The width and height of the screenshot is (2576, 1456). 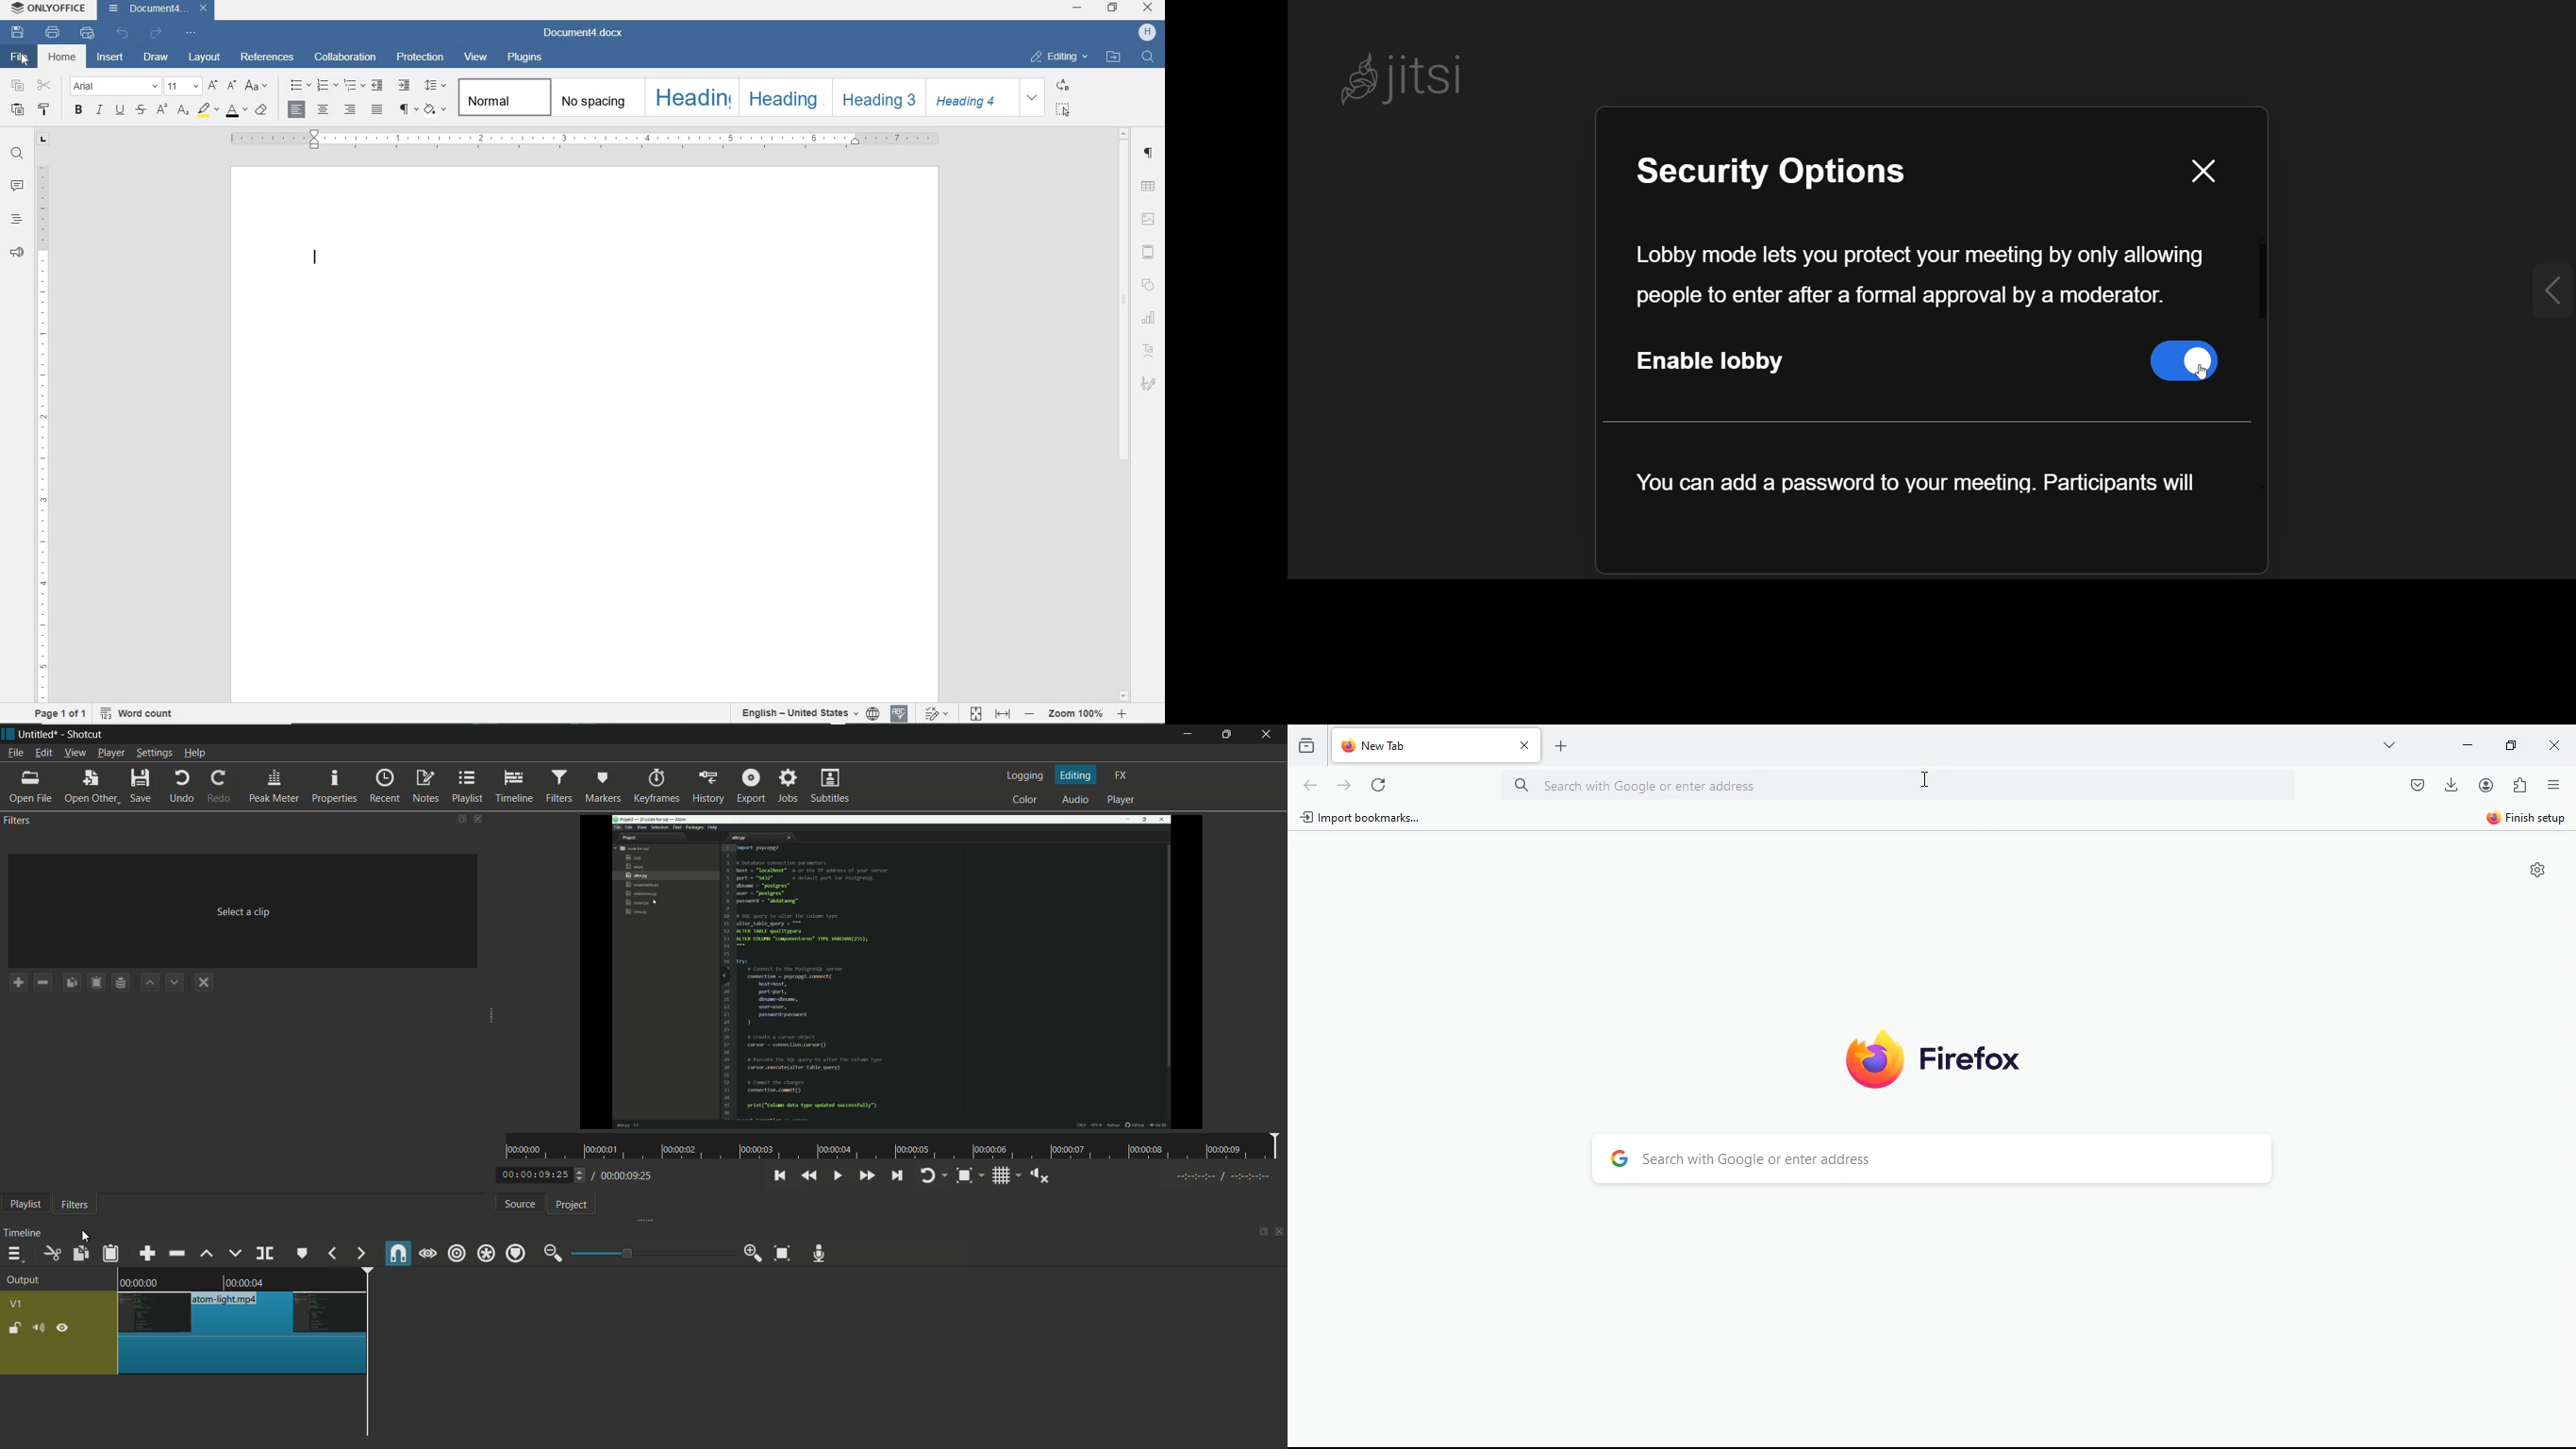 I want to click on zoom out, so click(x=555, y=1253).